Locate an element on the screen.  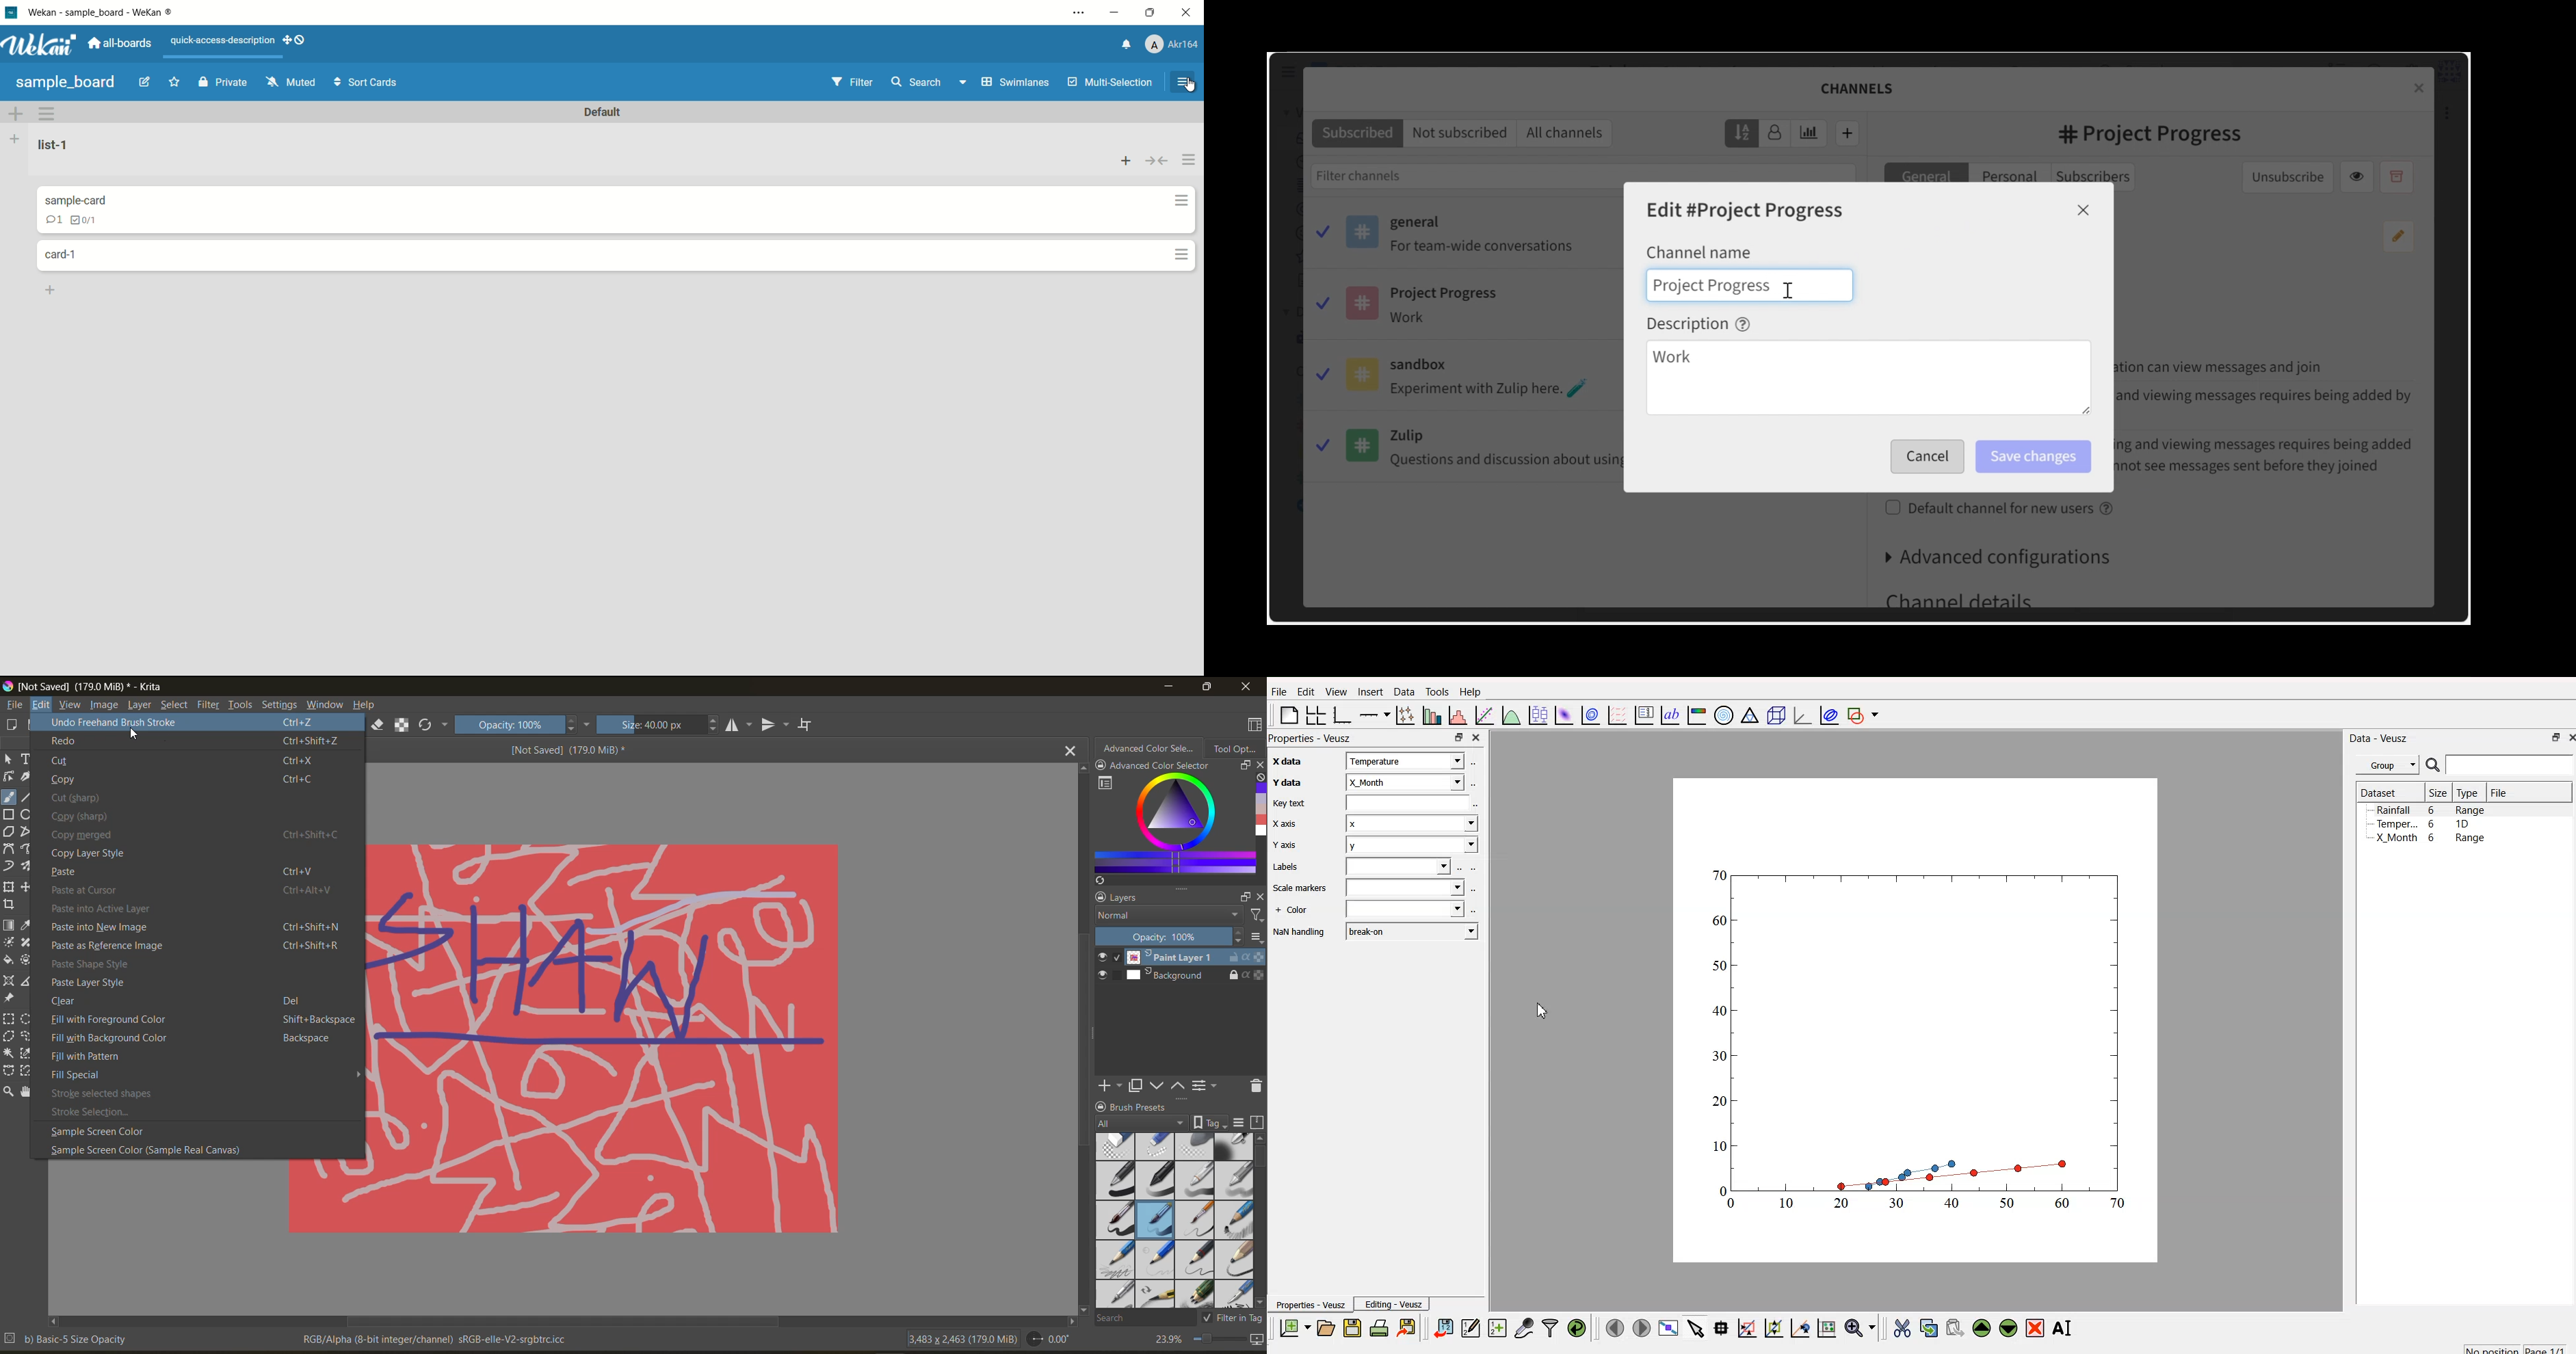
add list is located at coordinates (14, 139).